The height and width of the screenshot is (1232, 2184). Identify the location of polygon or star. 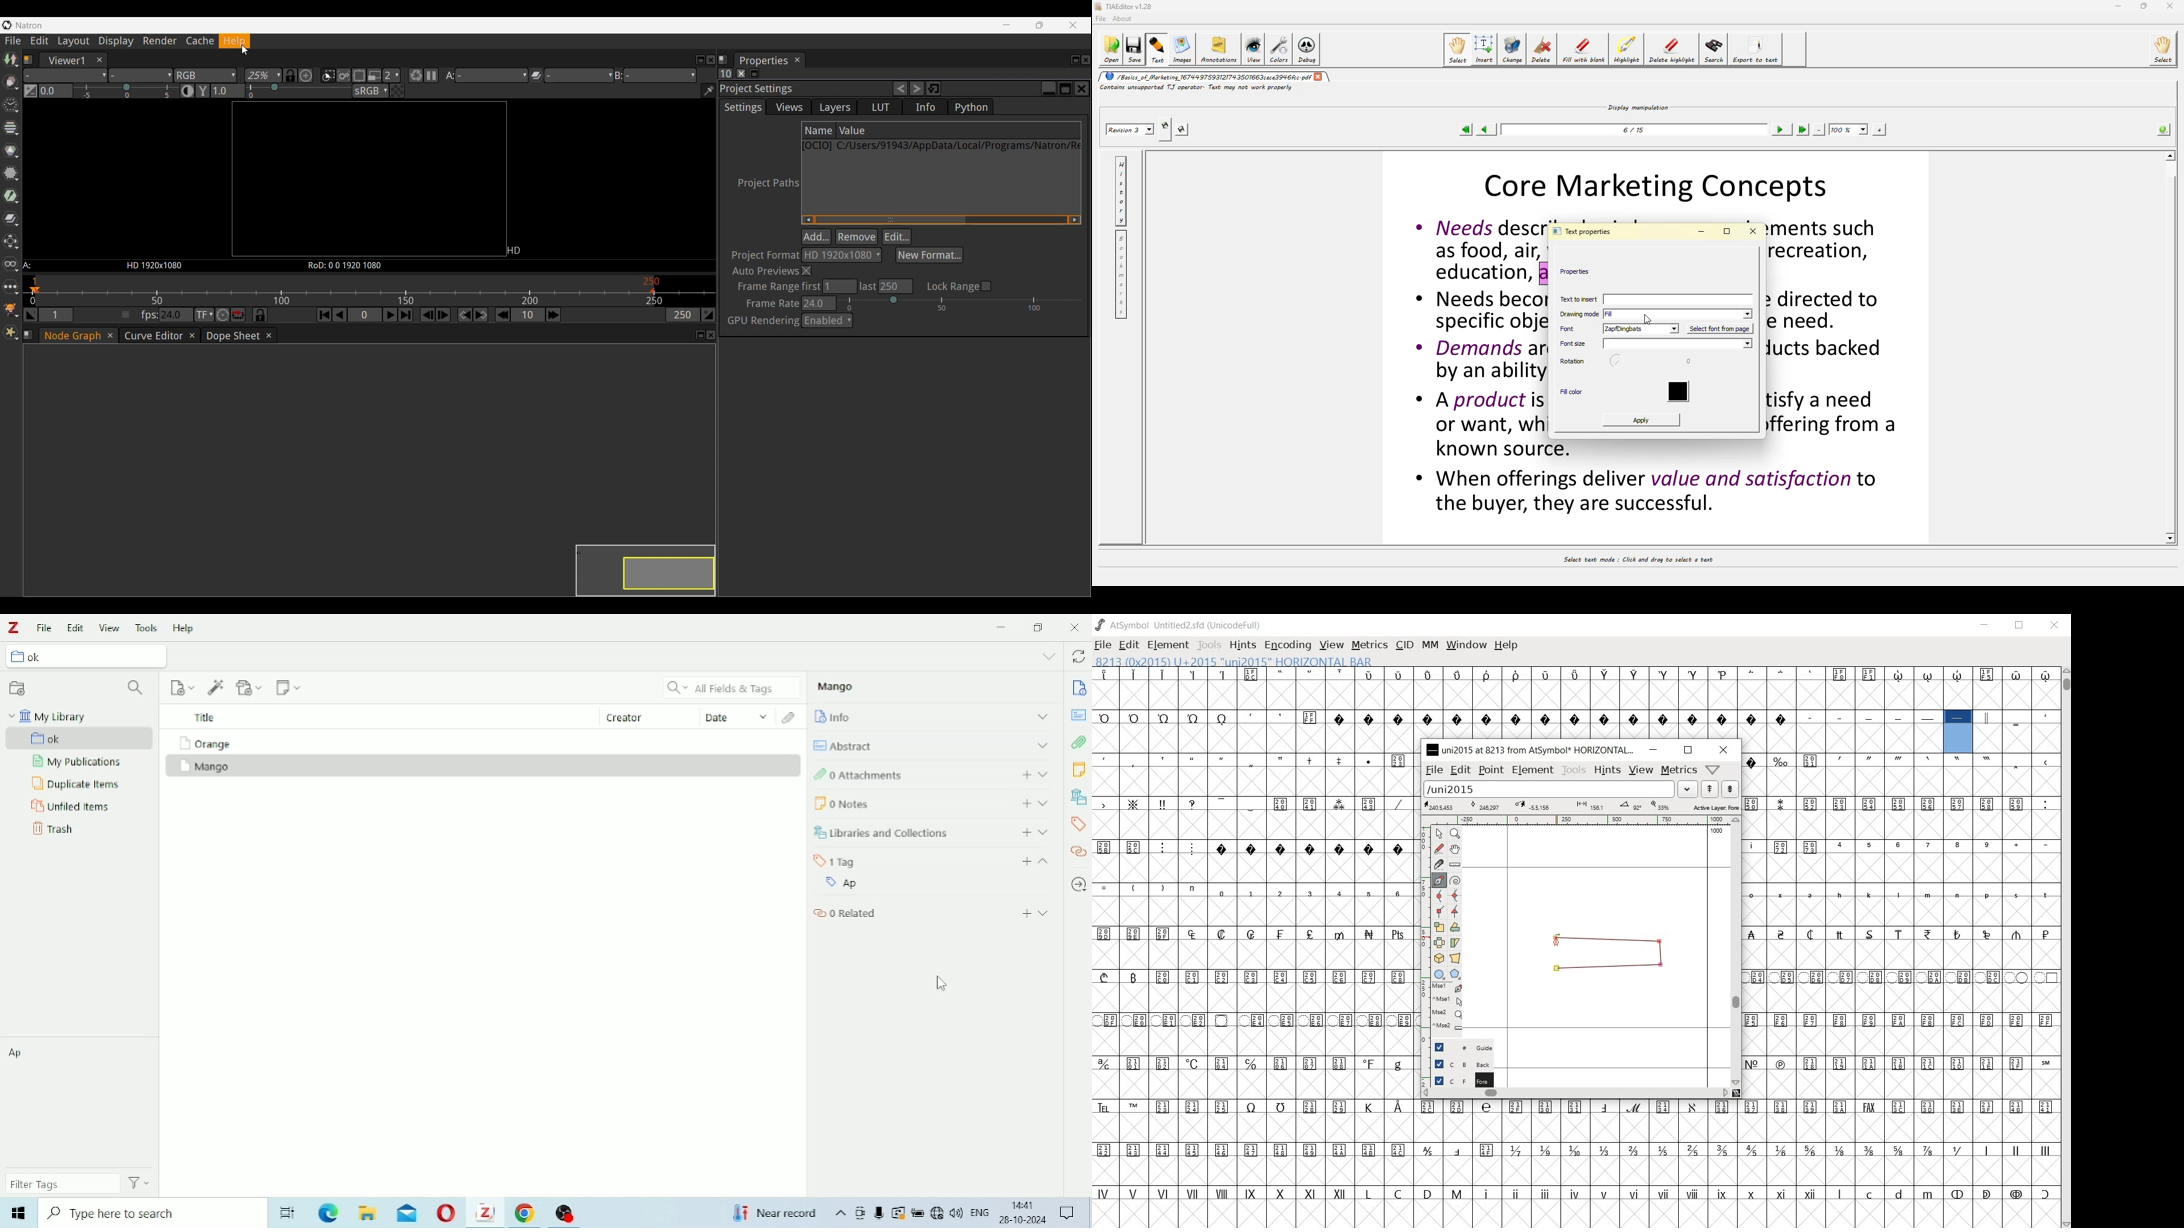
(1455, 973).